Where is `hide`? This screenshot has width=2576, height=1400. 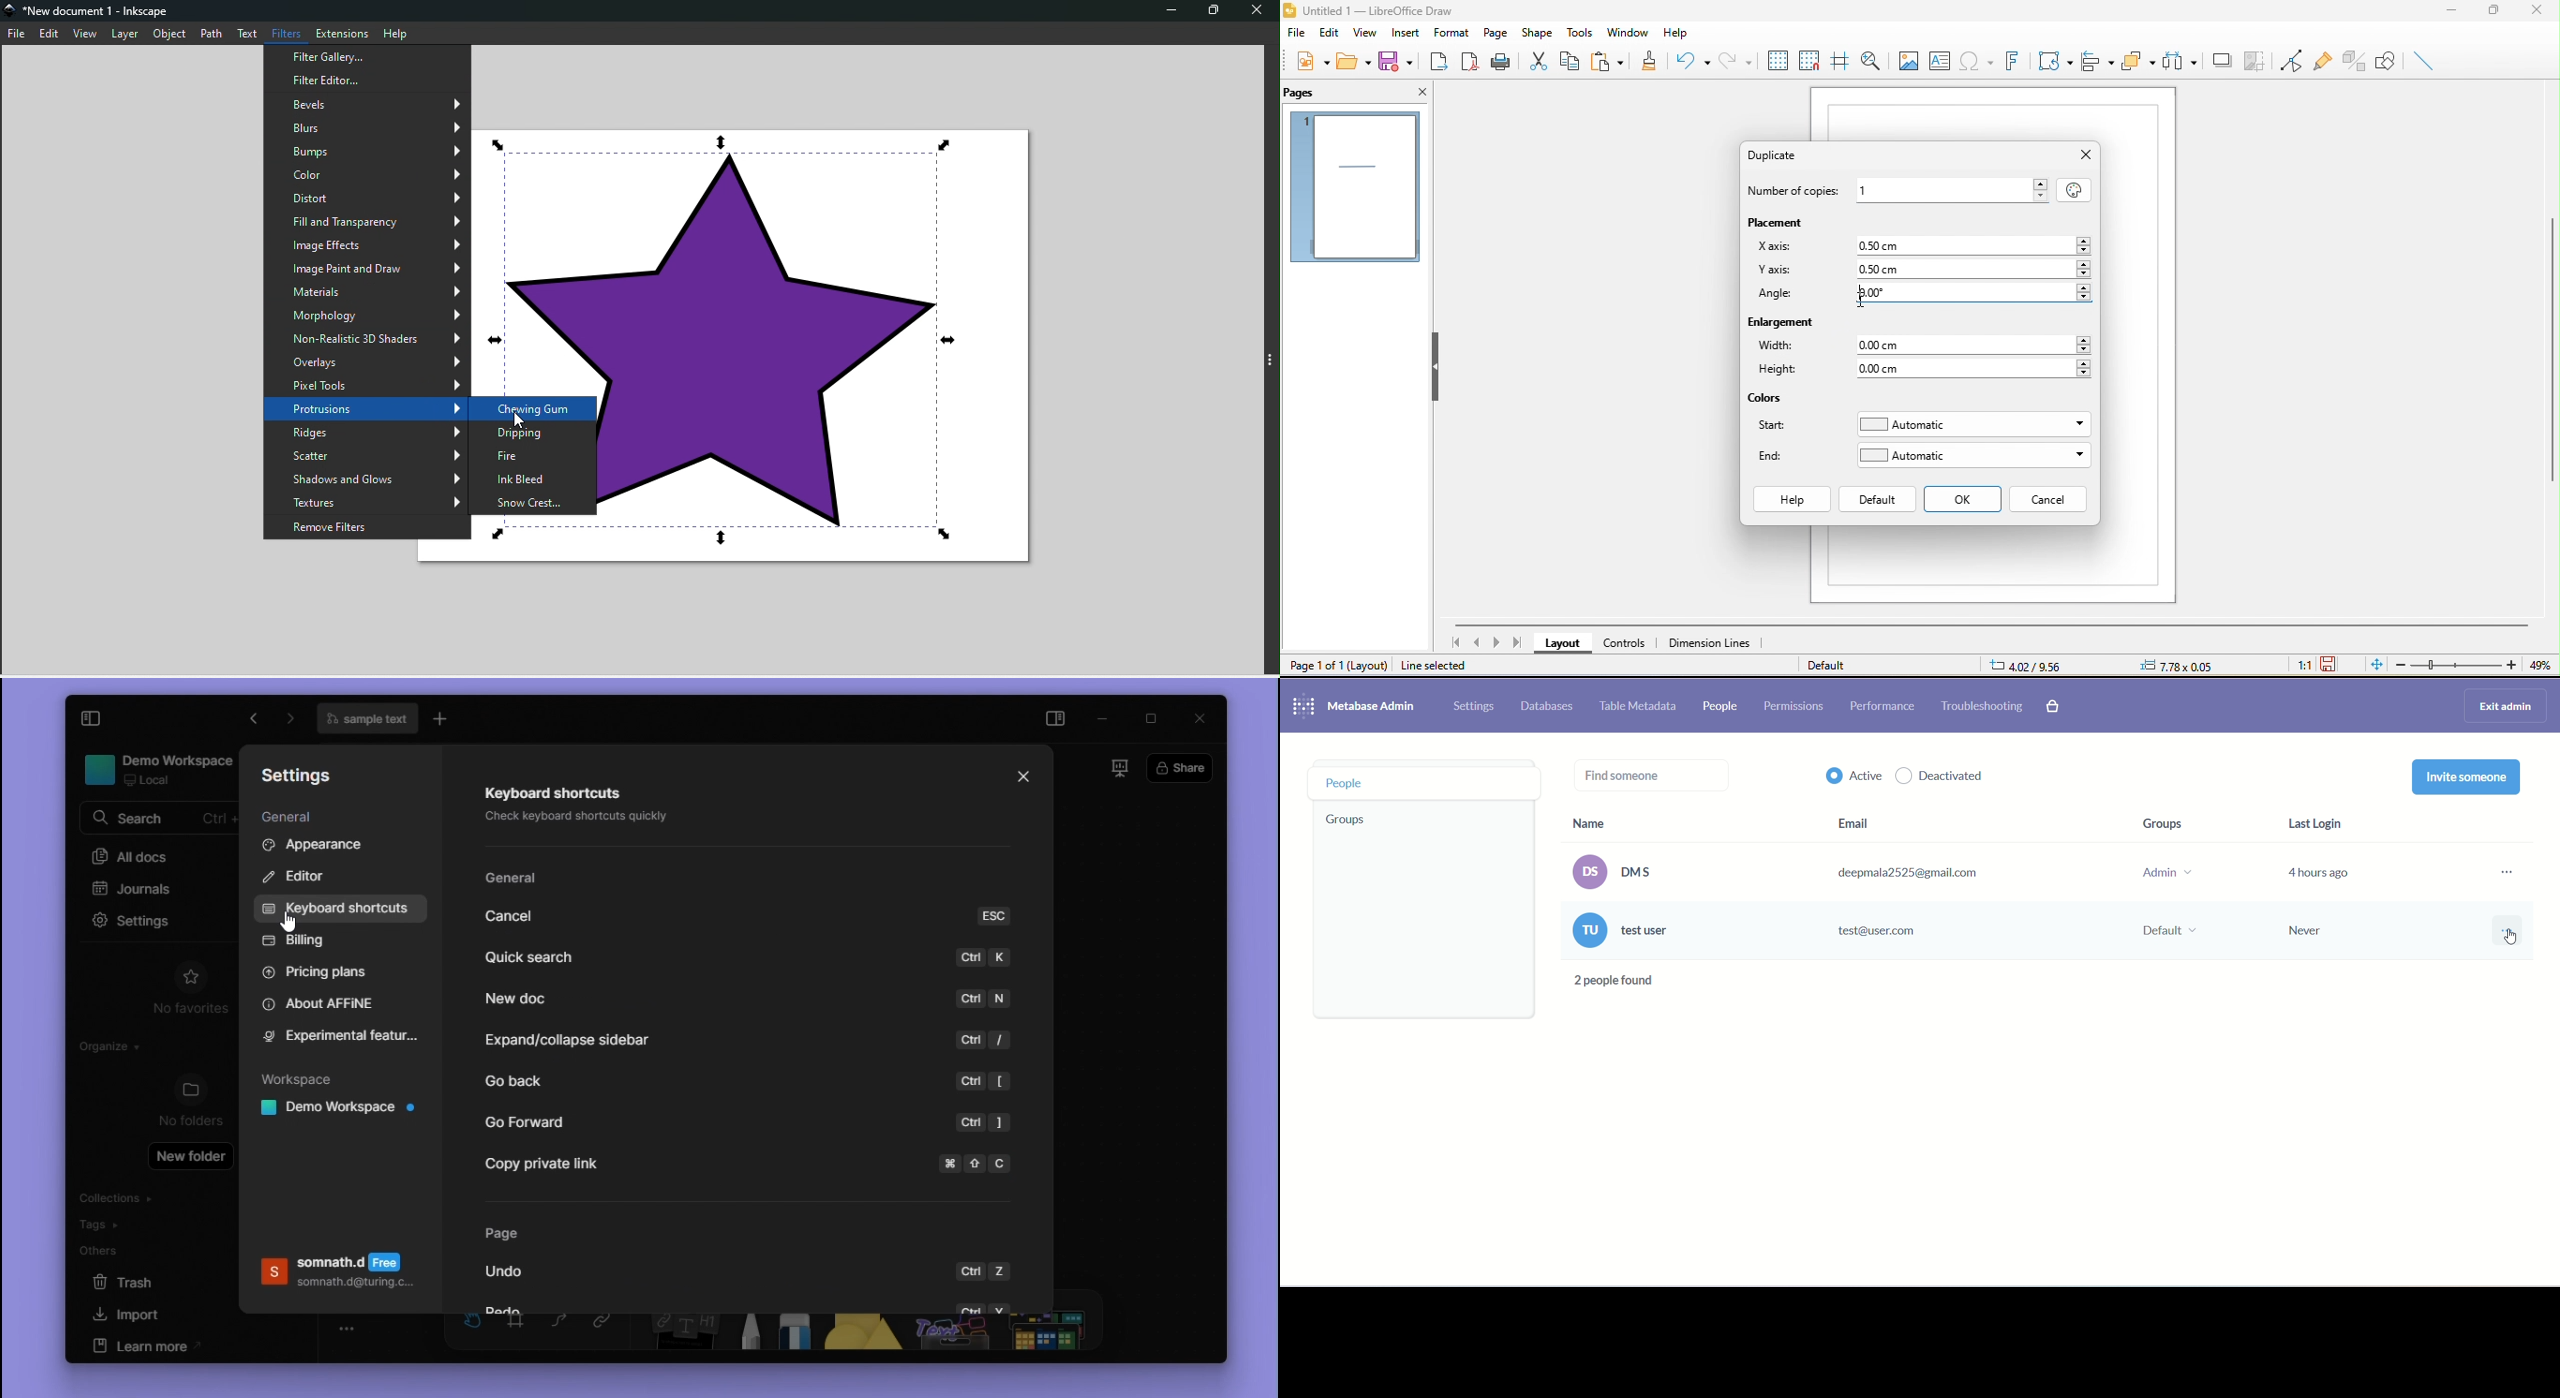 hide is located at coordinates (1437, 365).